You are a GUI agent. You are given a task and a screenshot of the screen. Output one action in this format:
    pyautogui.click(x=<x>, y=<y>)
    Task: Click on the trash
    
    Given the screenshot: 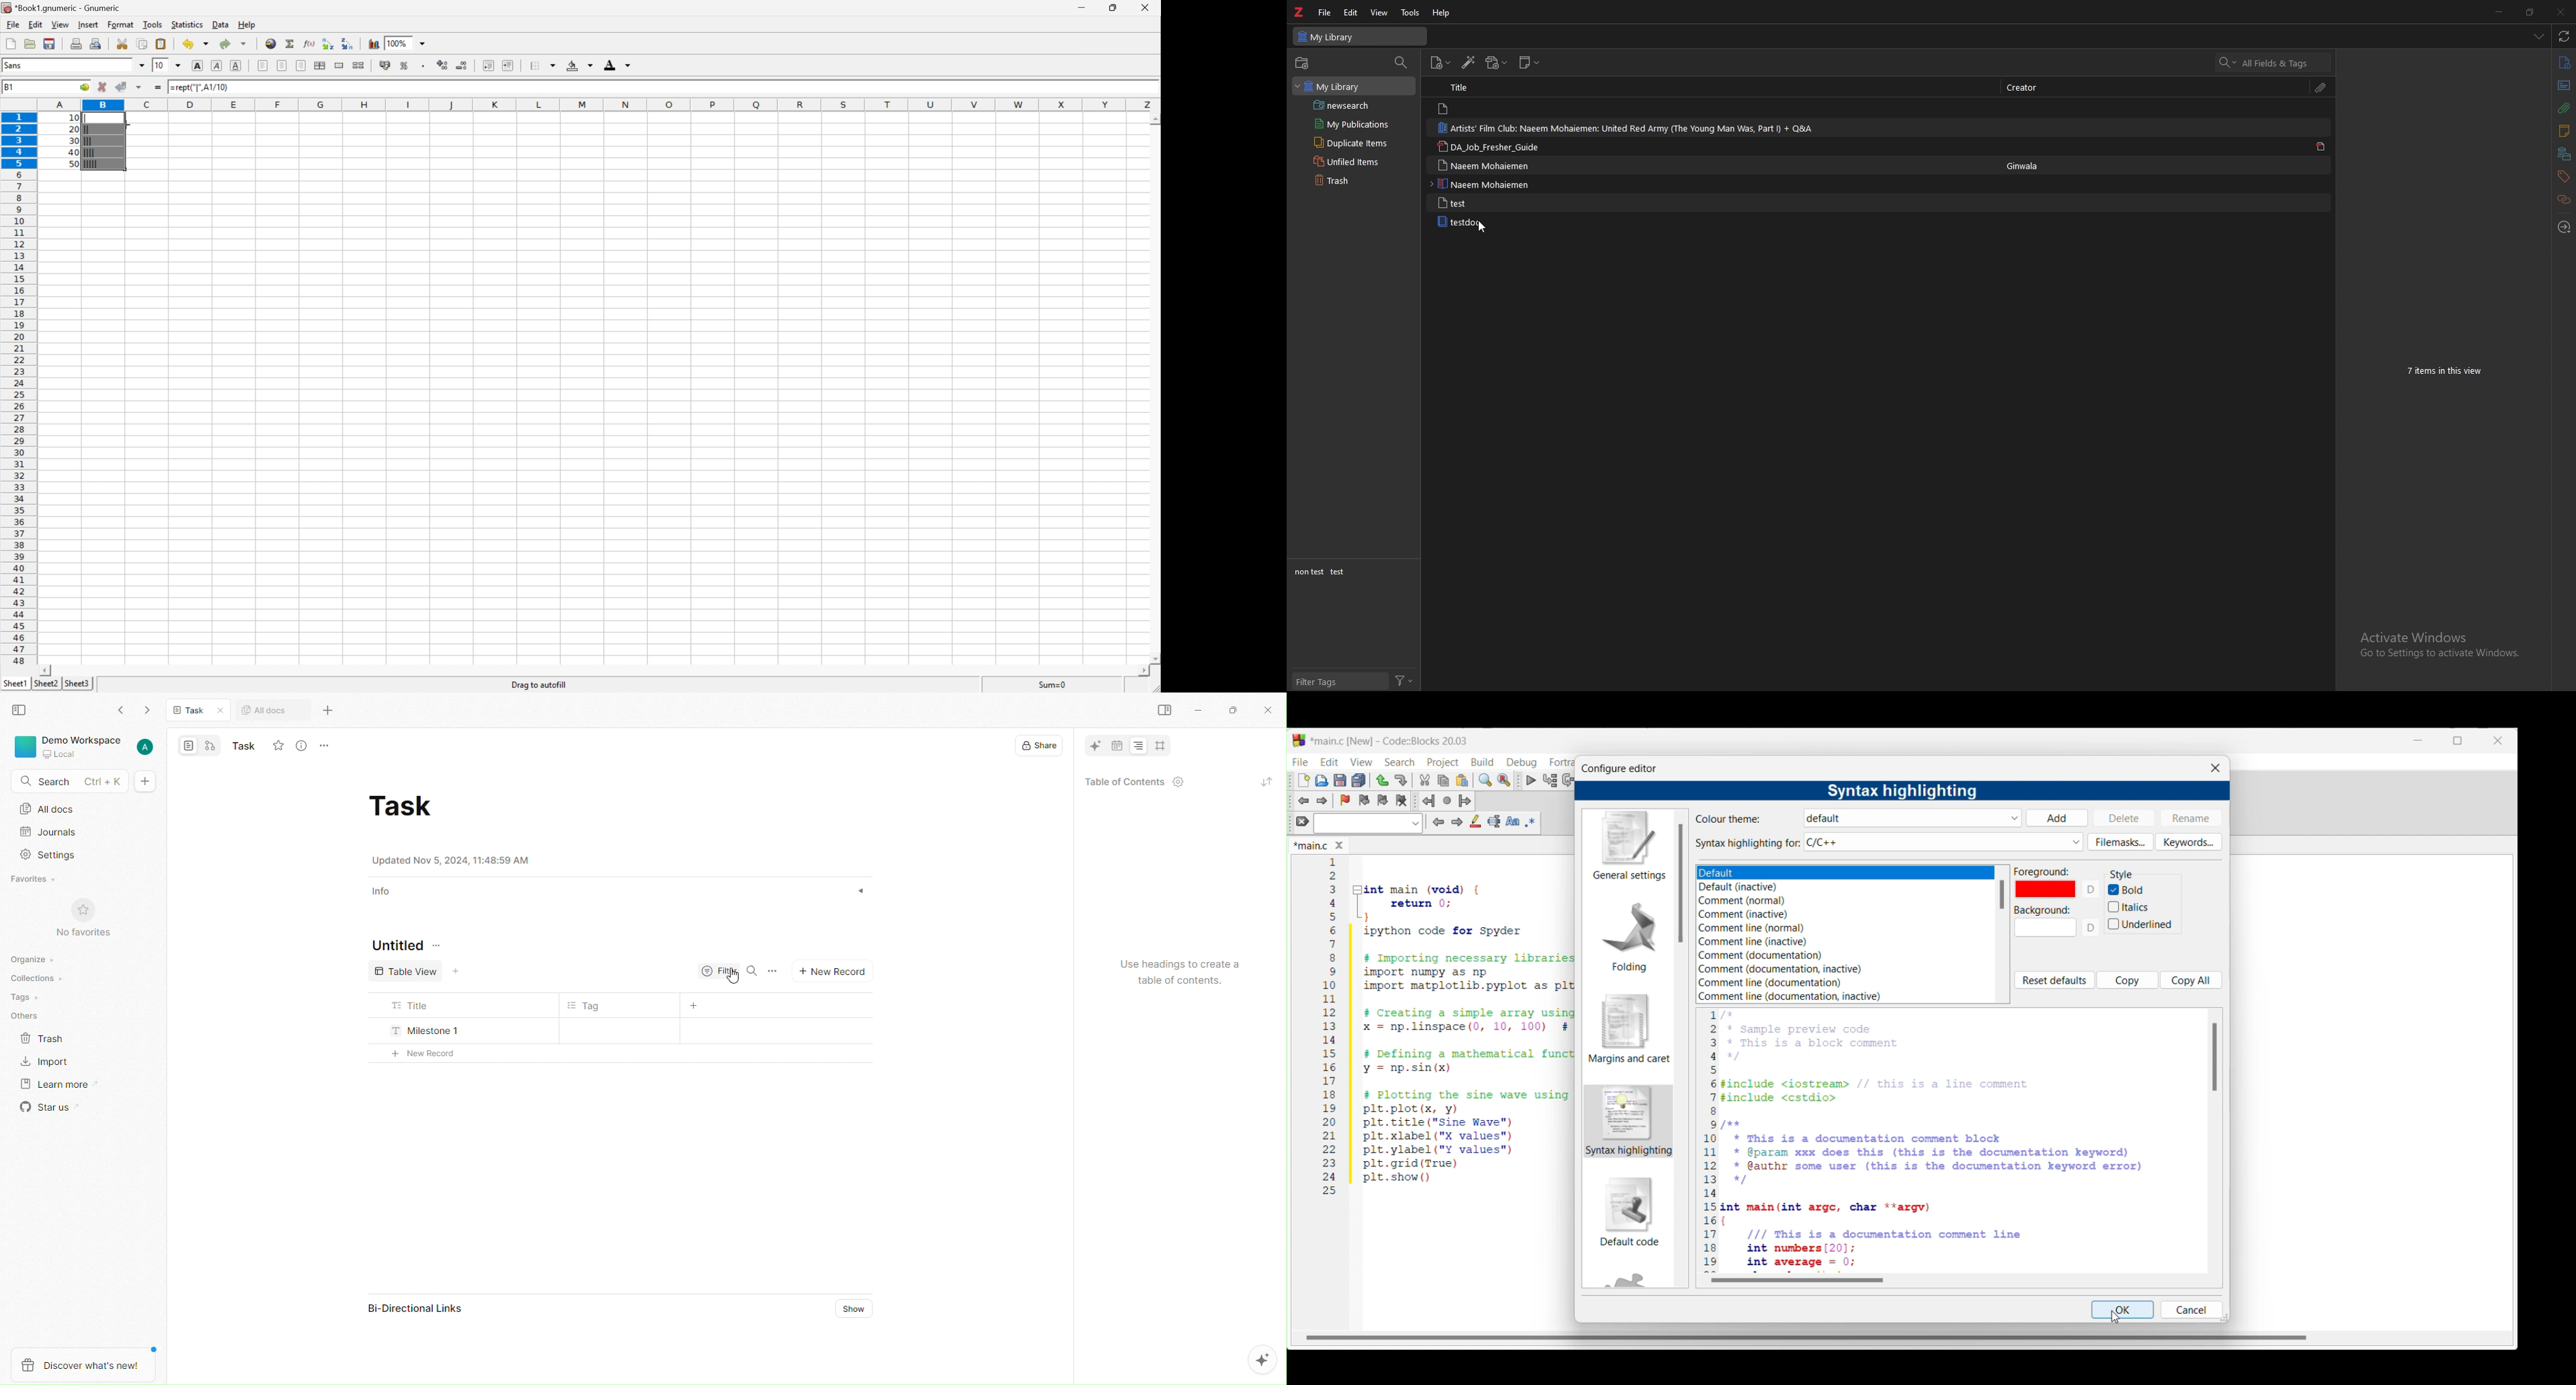 What is the action you would take?
    pyautogui.click(x=1356, y=181)
    